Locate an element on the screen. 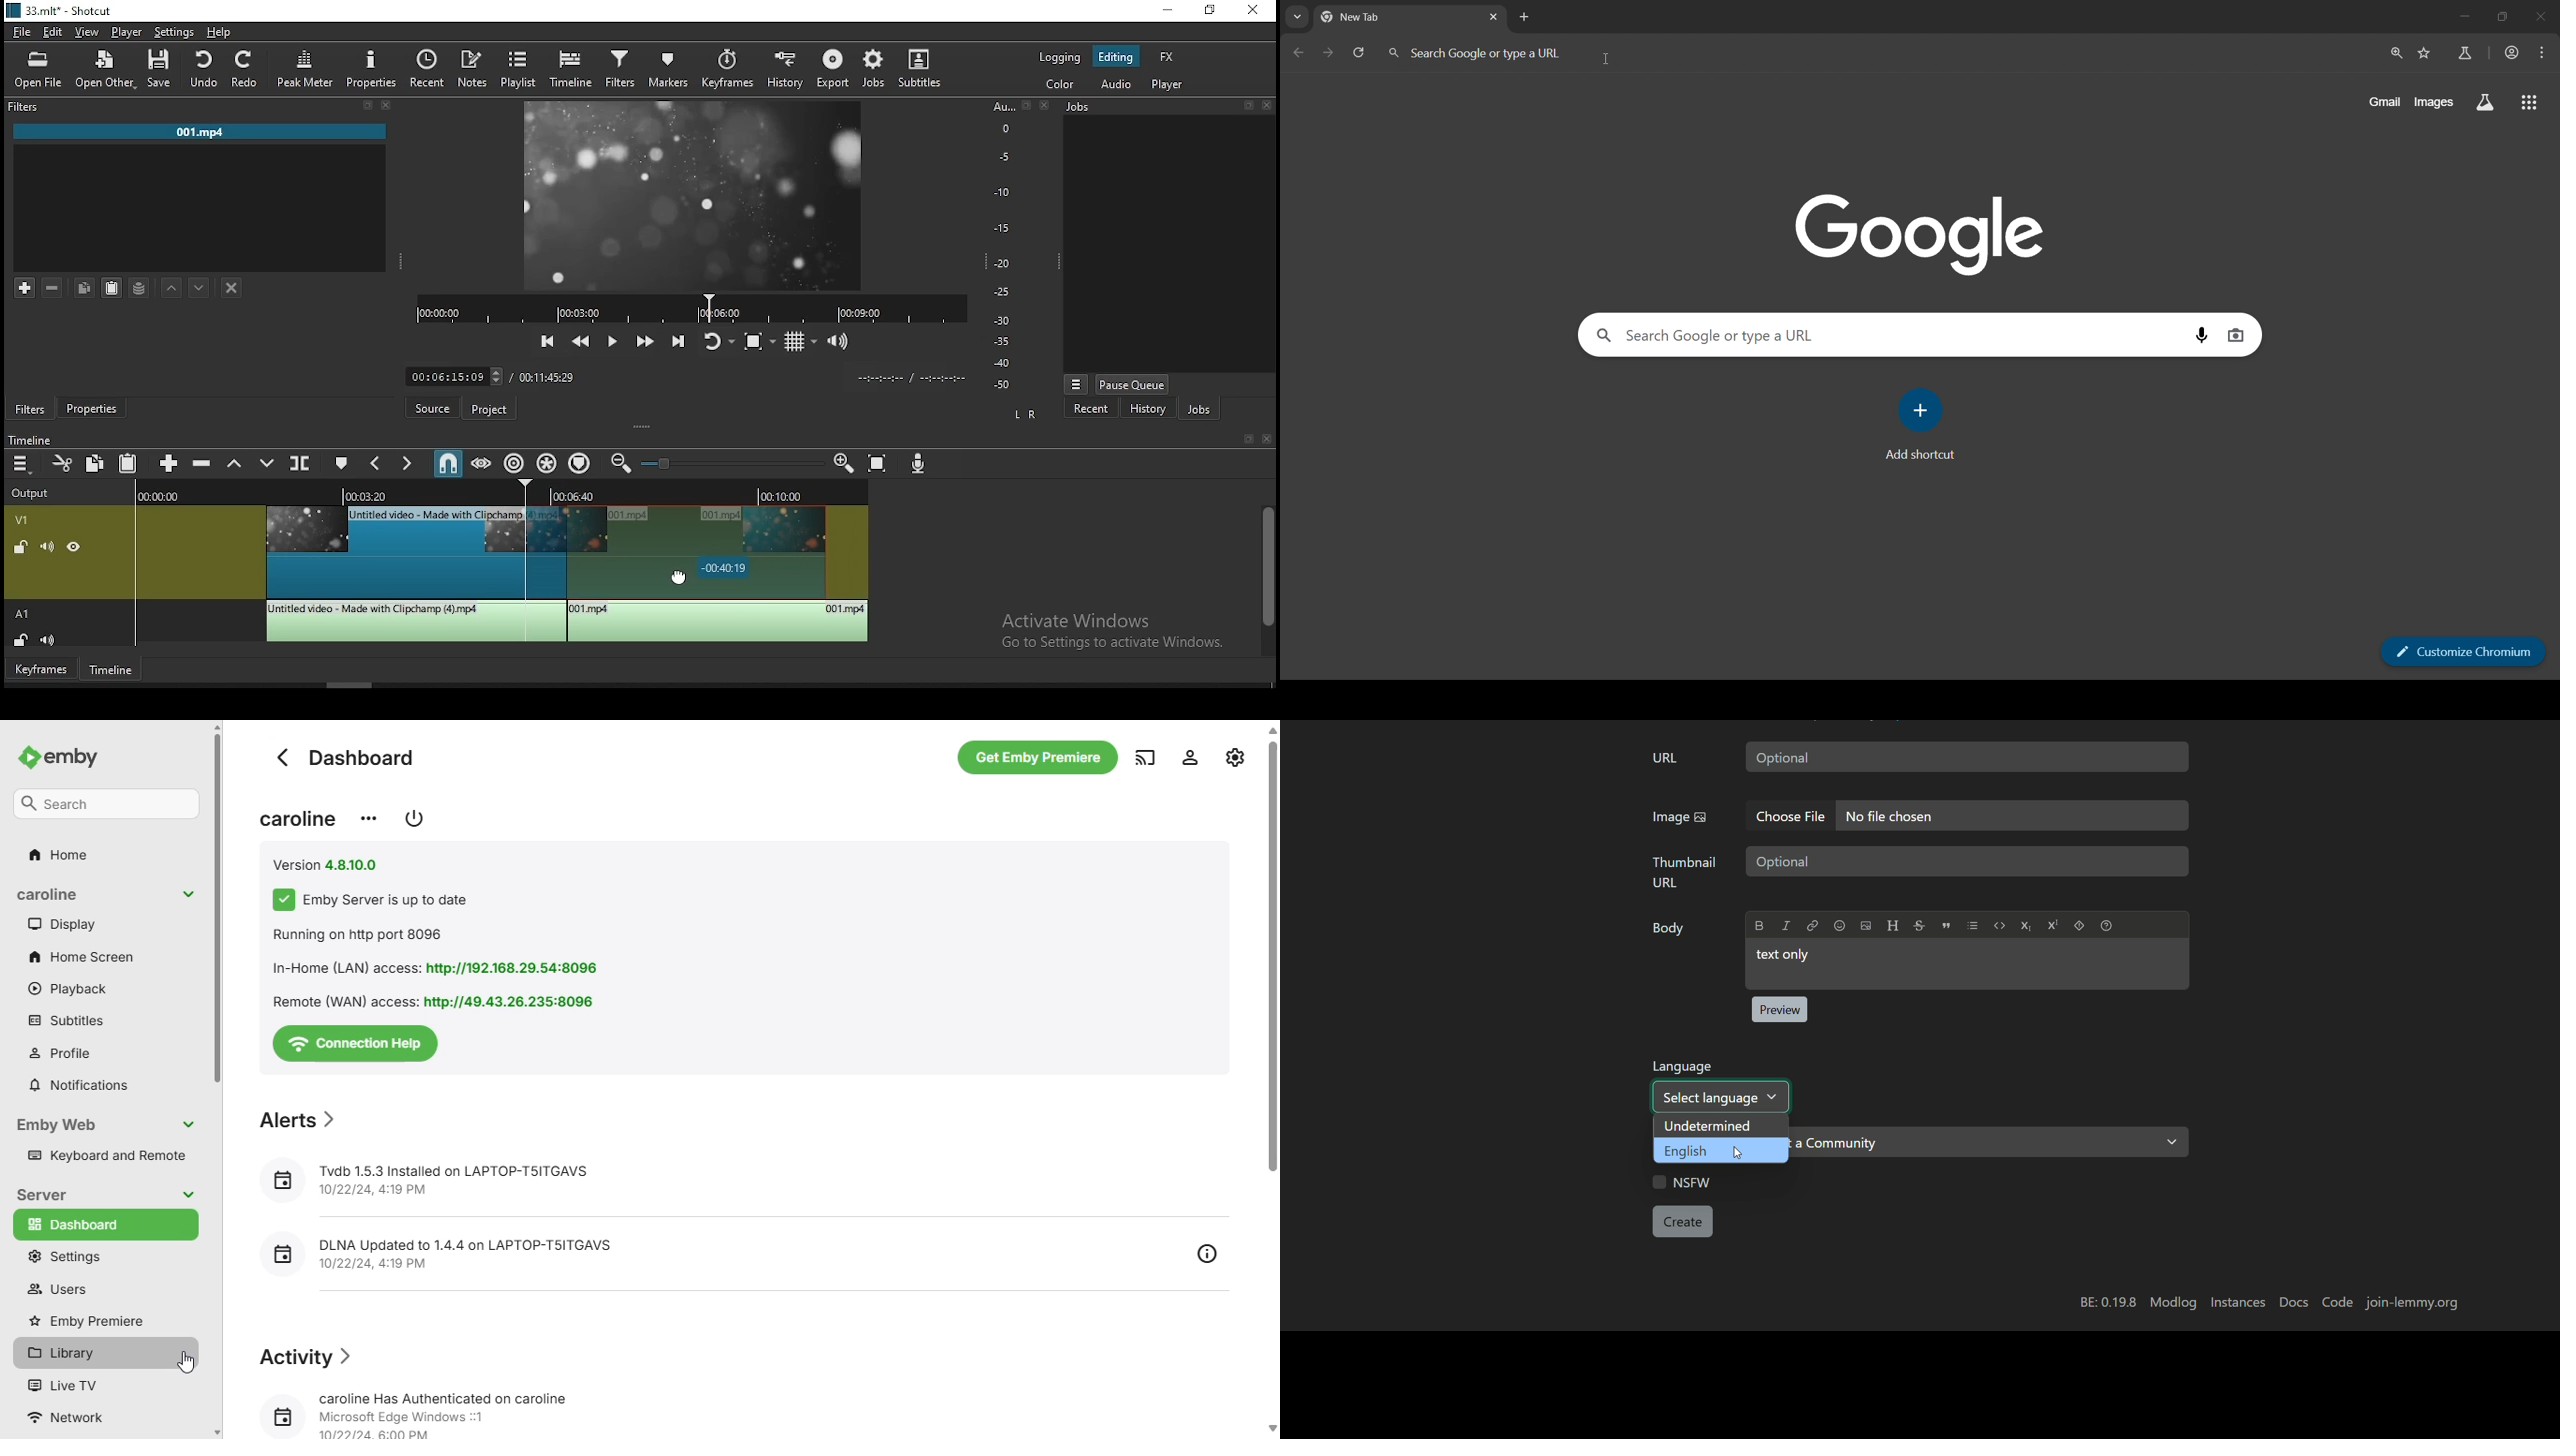 The width and height of the screenshot is (2576, 1456). project is located at coordinates (486, 410).